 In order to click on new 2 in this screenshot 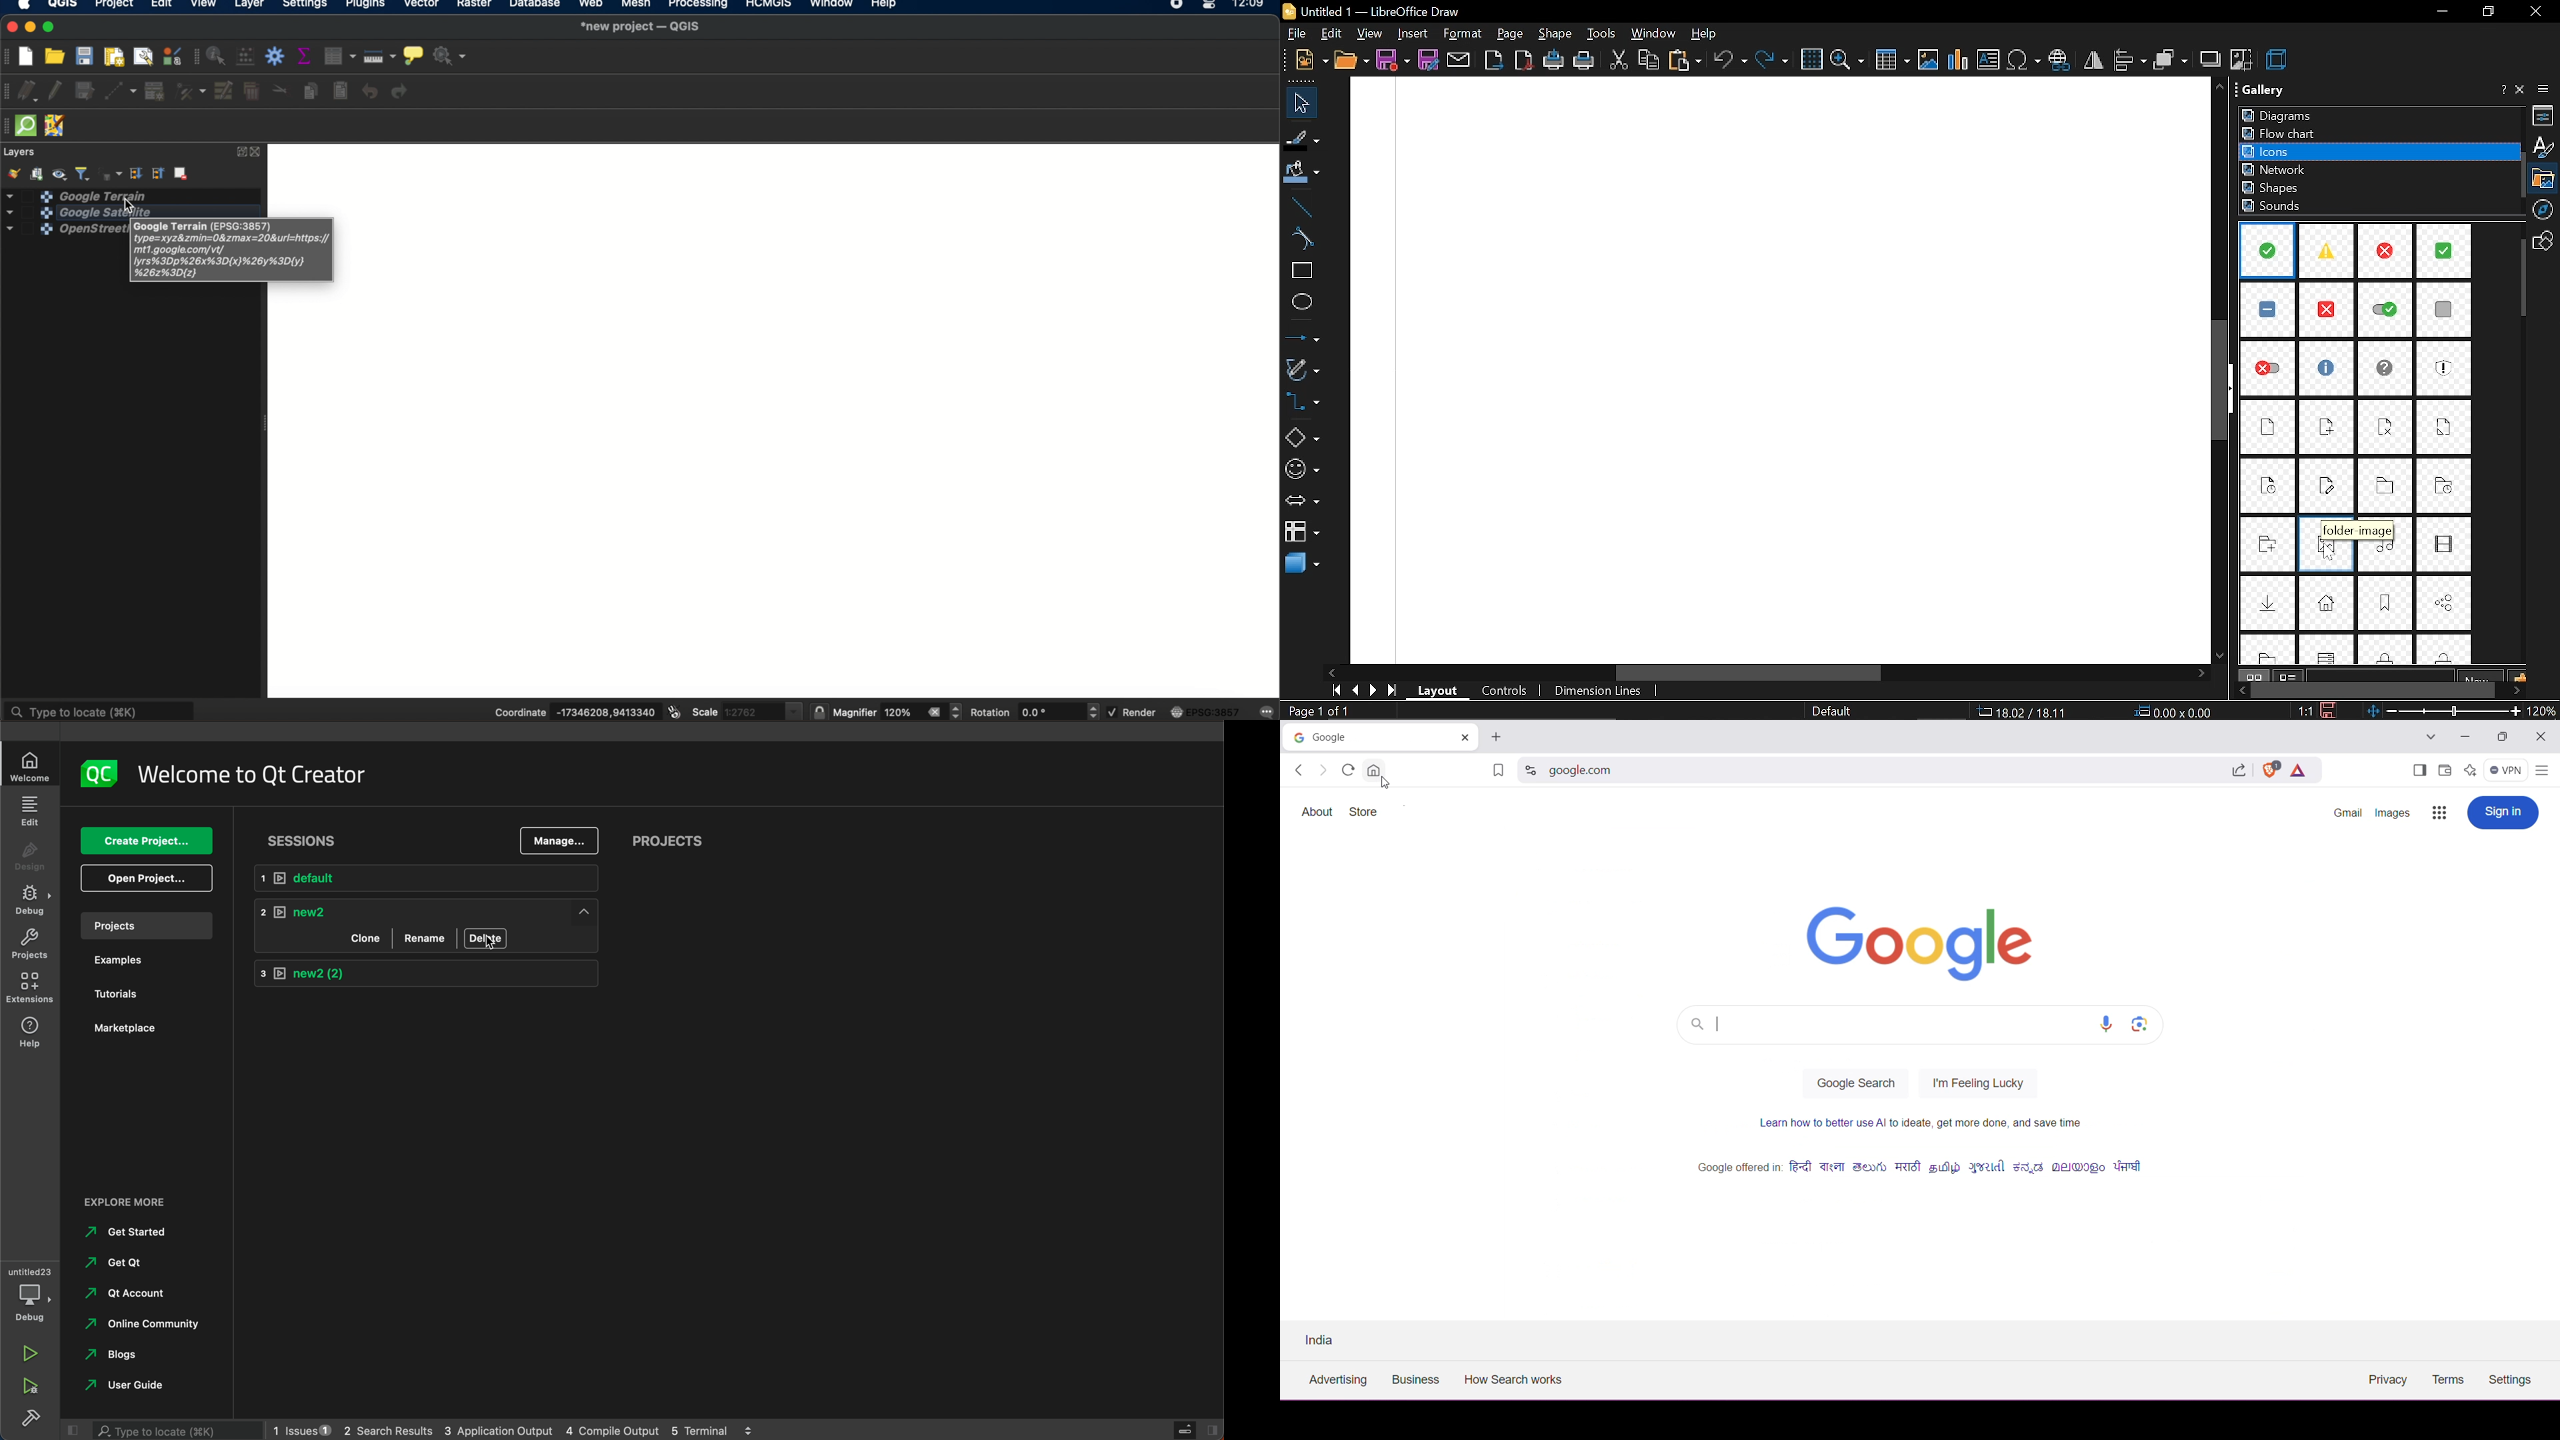, I will do `click(426, 970)`.